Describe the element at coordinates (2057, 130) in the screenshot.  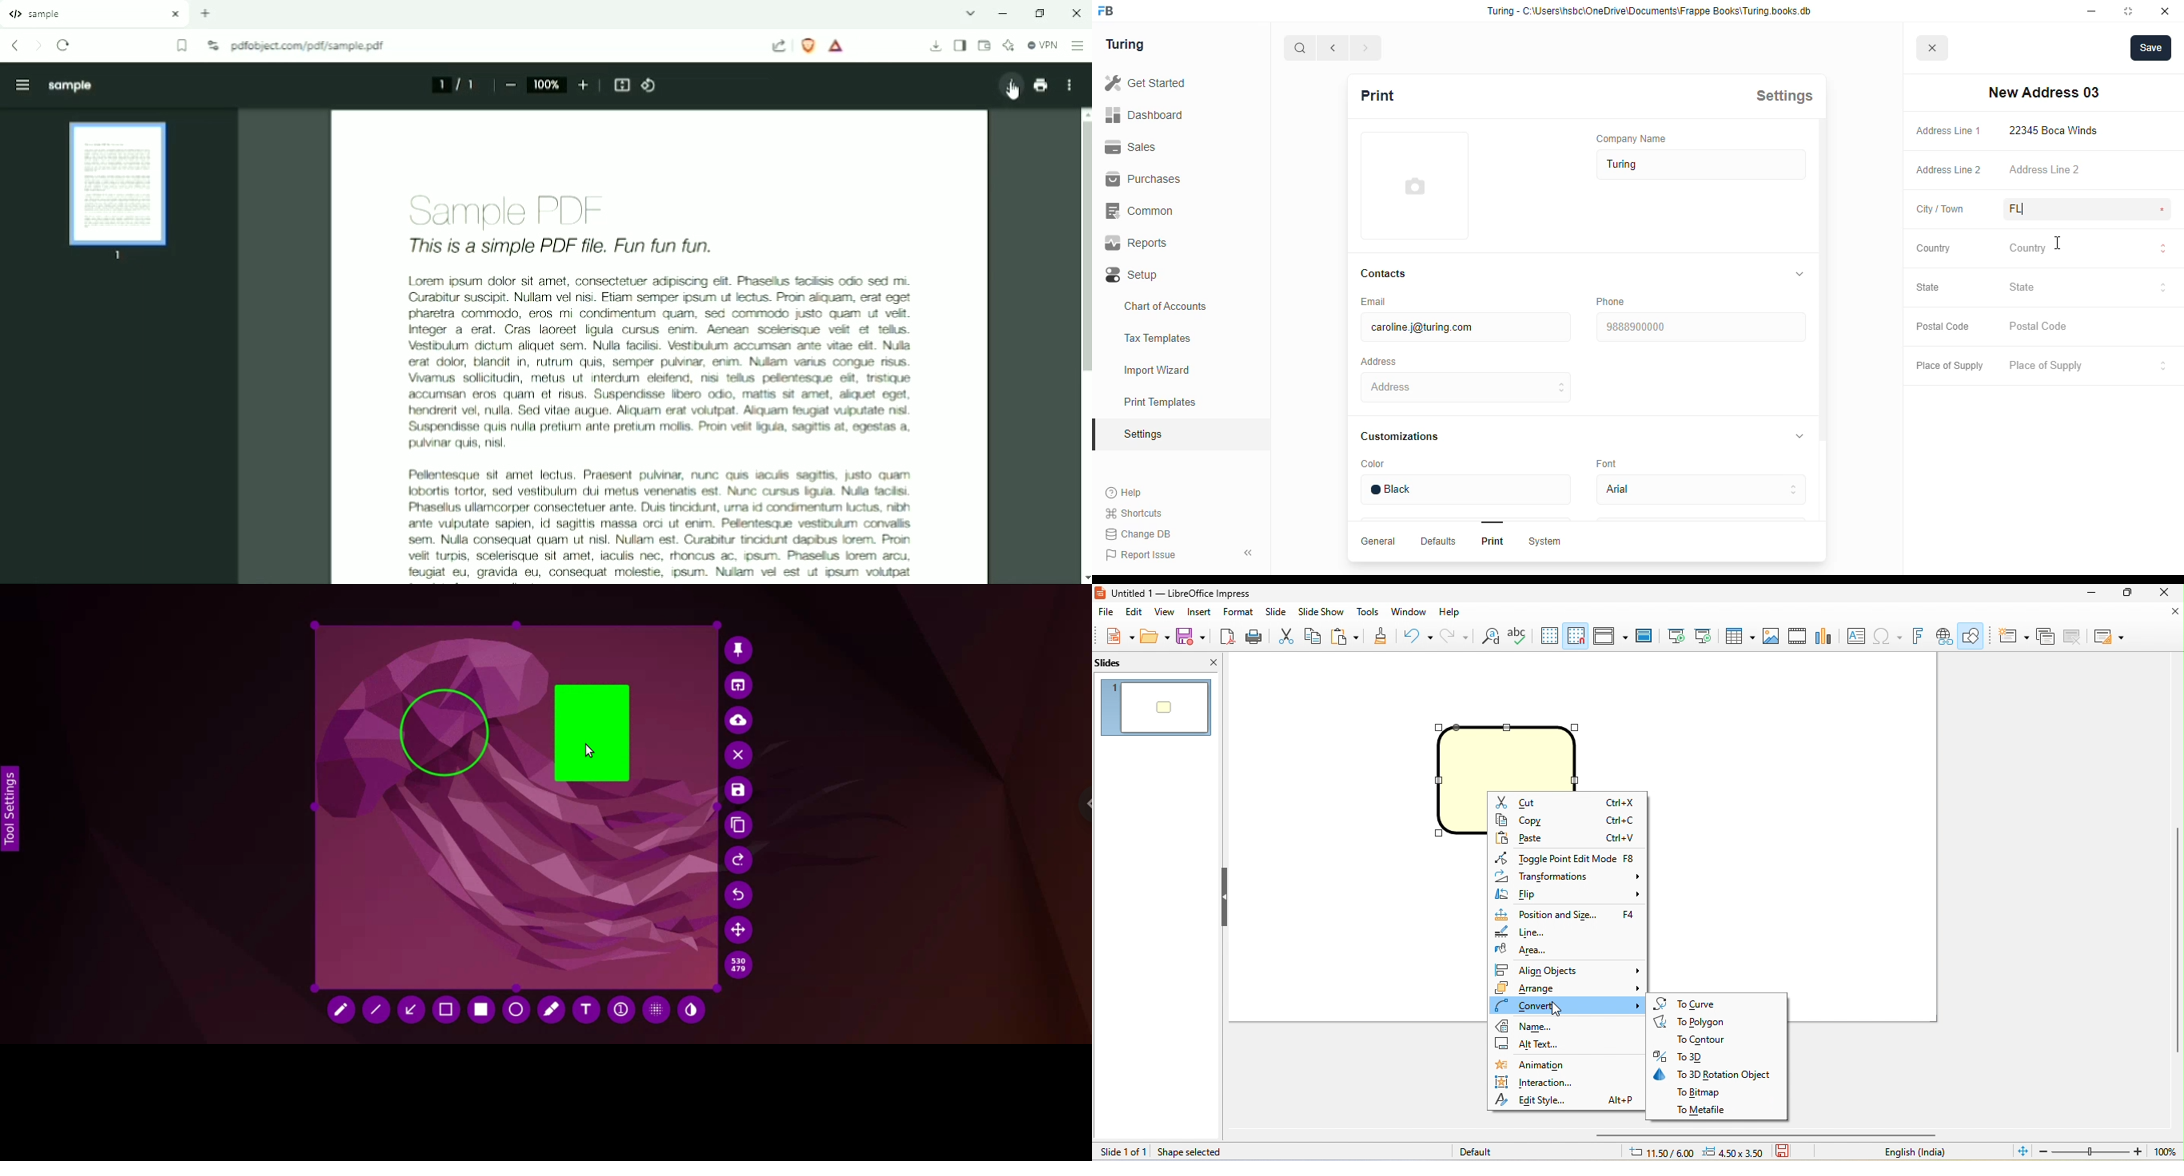
I see `22345 Boca Winds` at that location.